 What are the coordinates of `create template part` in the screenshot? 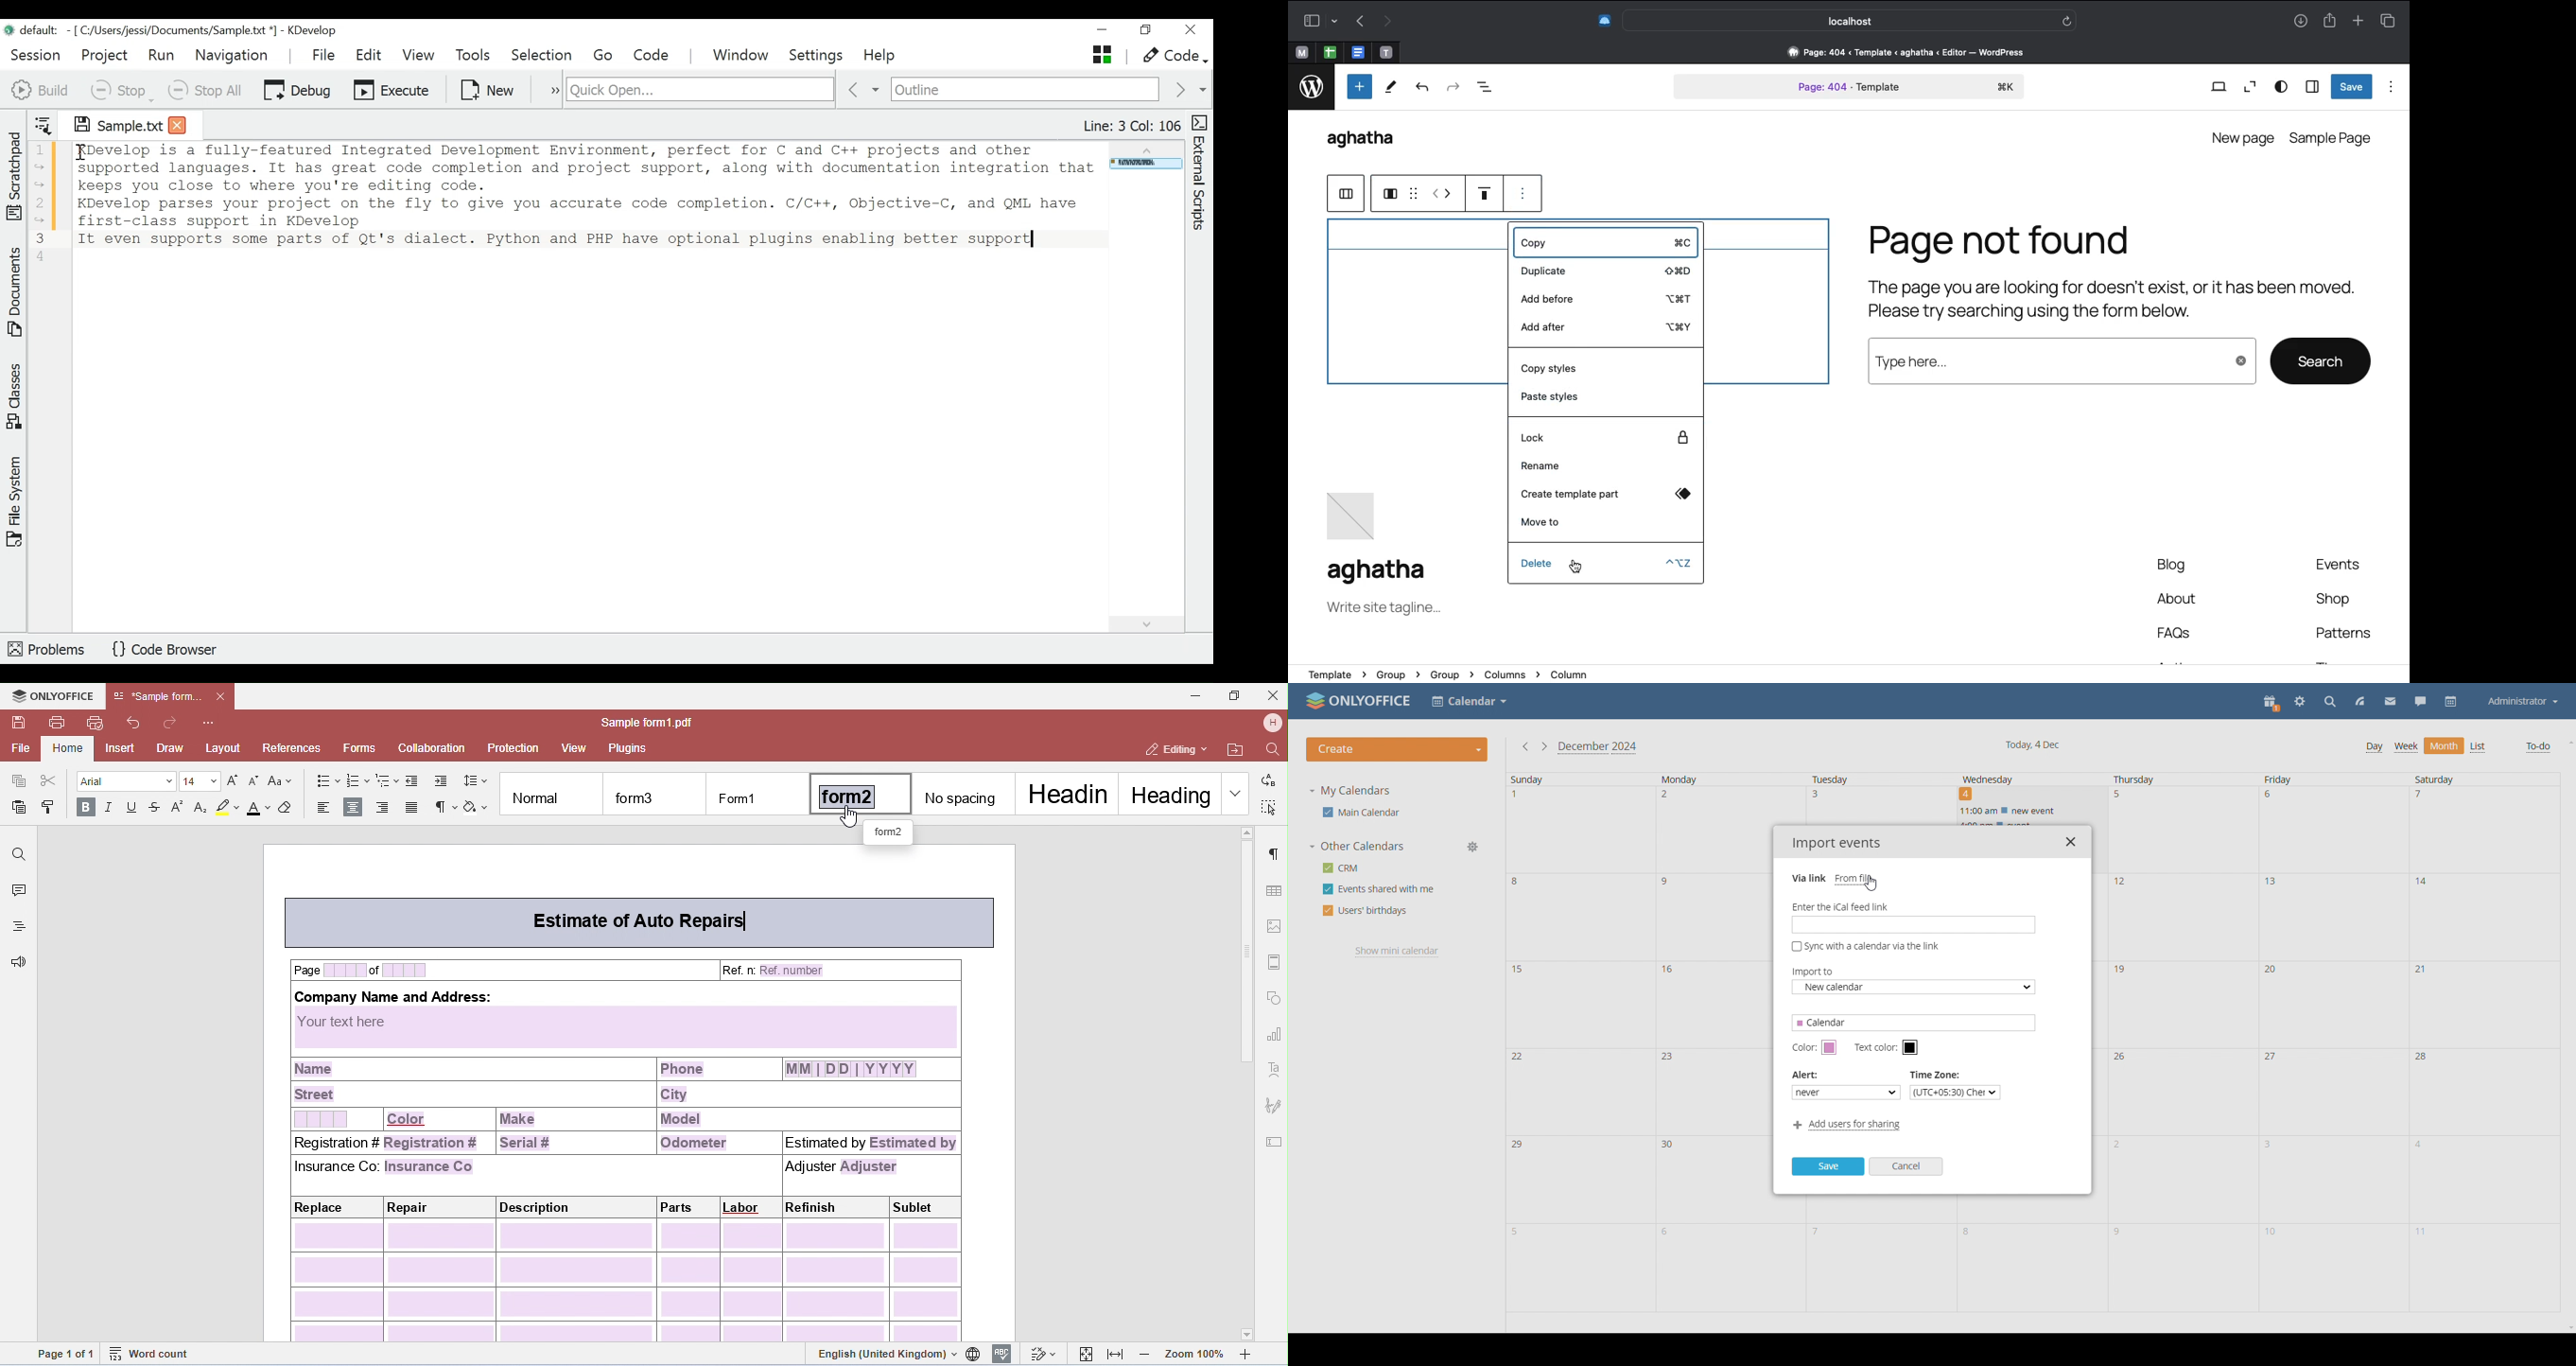 It's located at (1605, 494).